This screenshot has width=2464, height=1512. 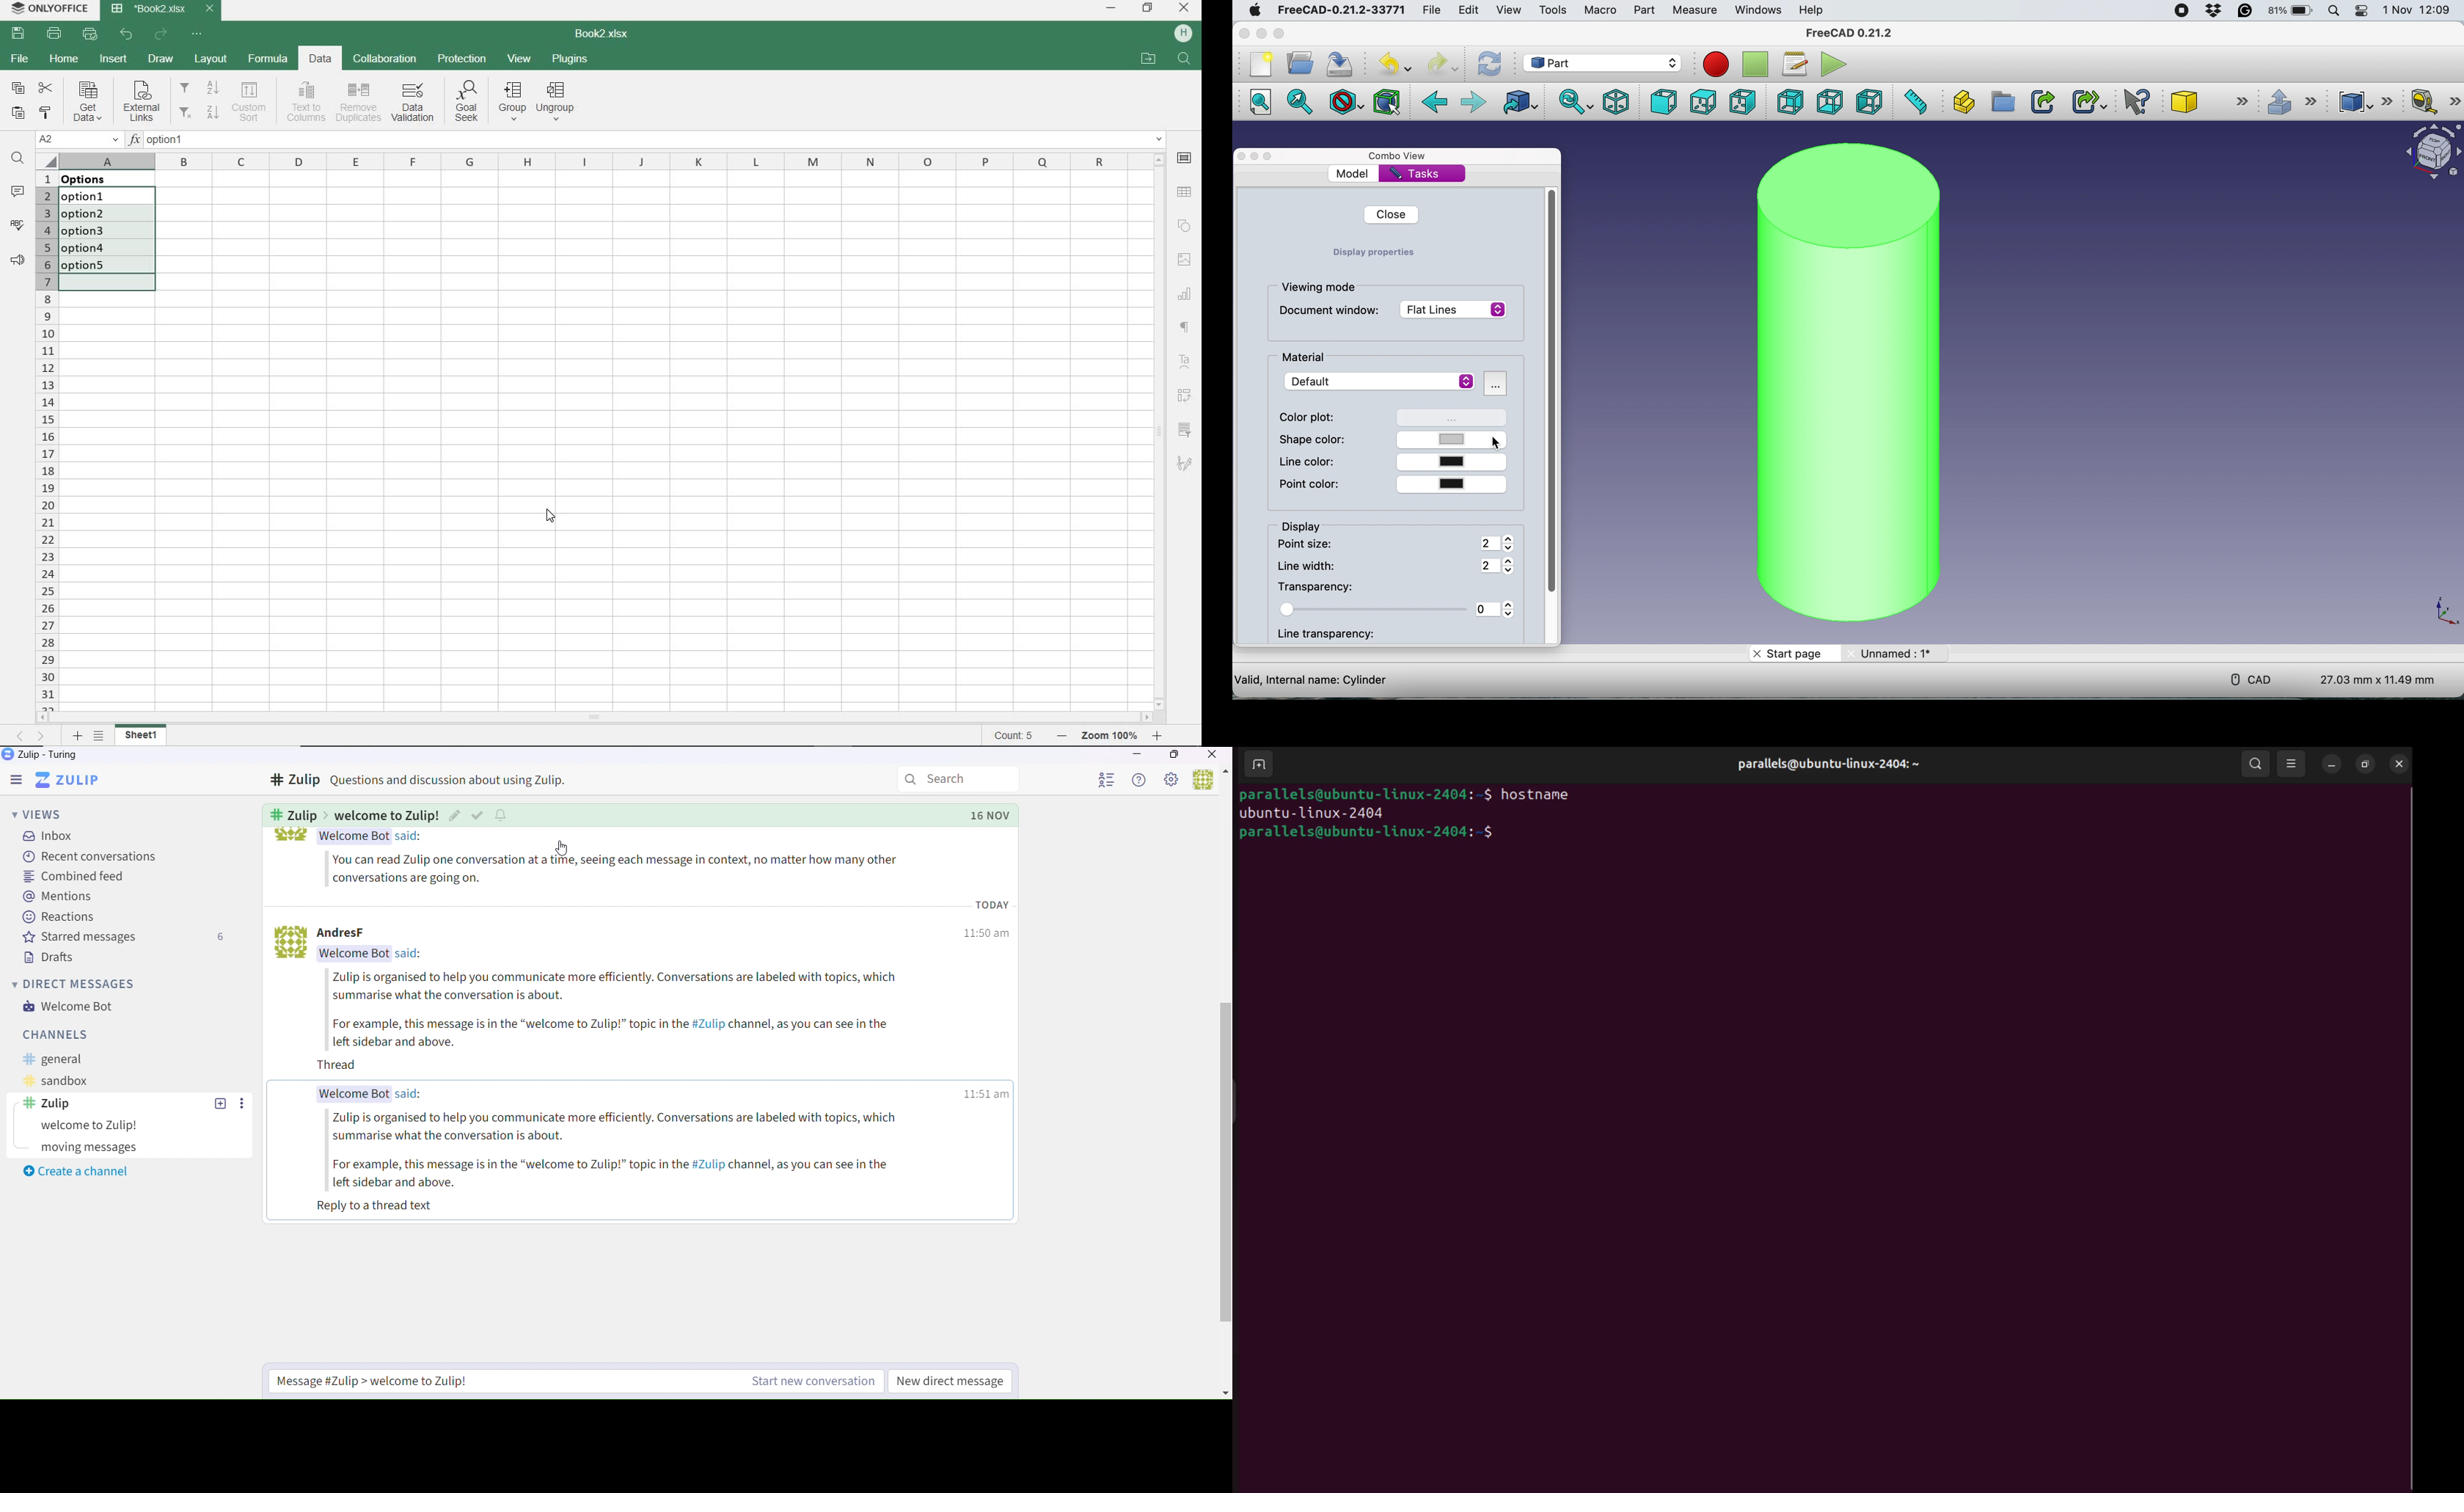 What do you see at coordinates (514, 103) in the screenshot?
I see `group` at bounding box center [514, 103].